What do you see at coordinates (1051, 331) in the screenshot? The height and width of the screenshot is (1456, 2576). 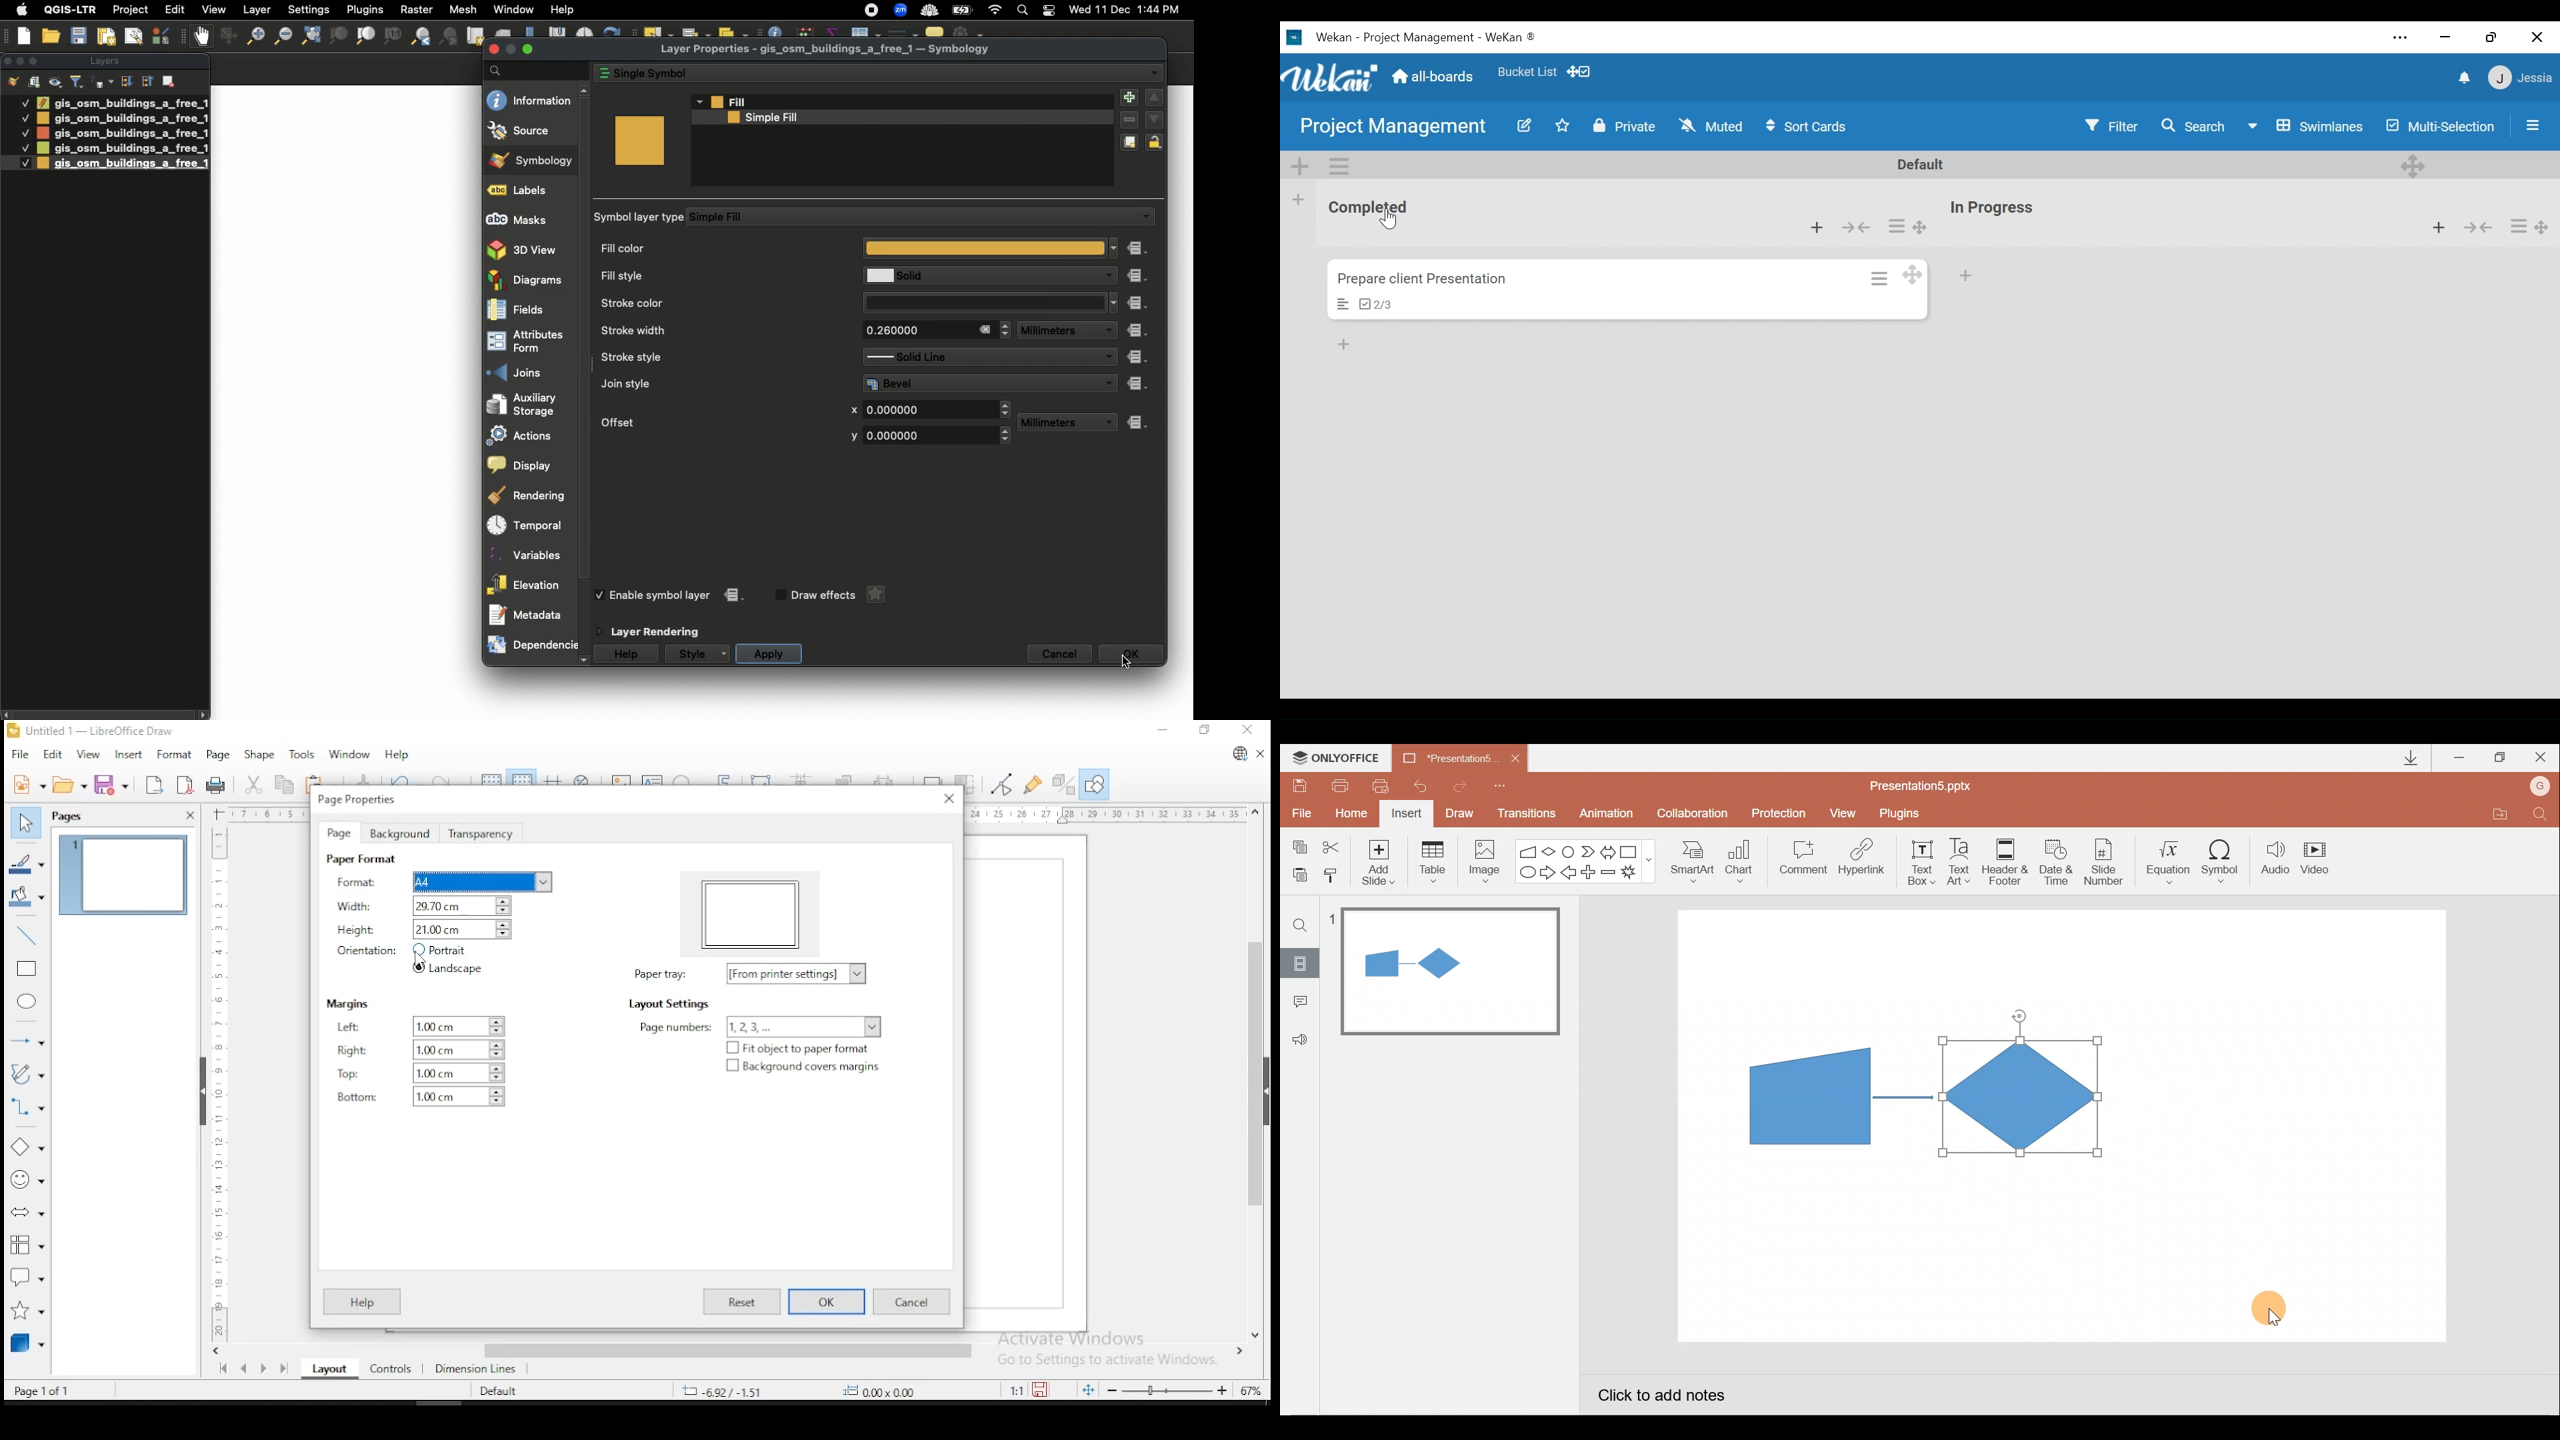 I see ` Millimeters` at bounding box center [1051, 331].